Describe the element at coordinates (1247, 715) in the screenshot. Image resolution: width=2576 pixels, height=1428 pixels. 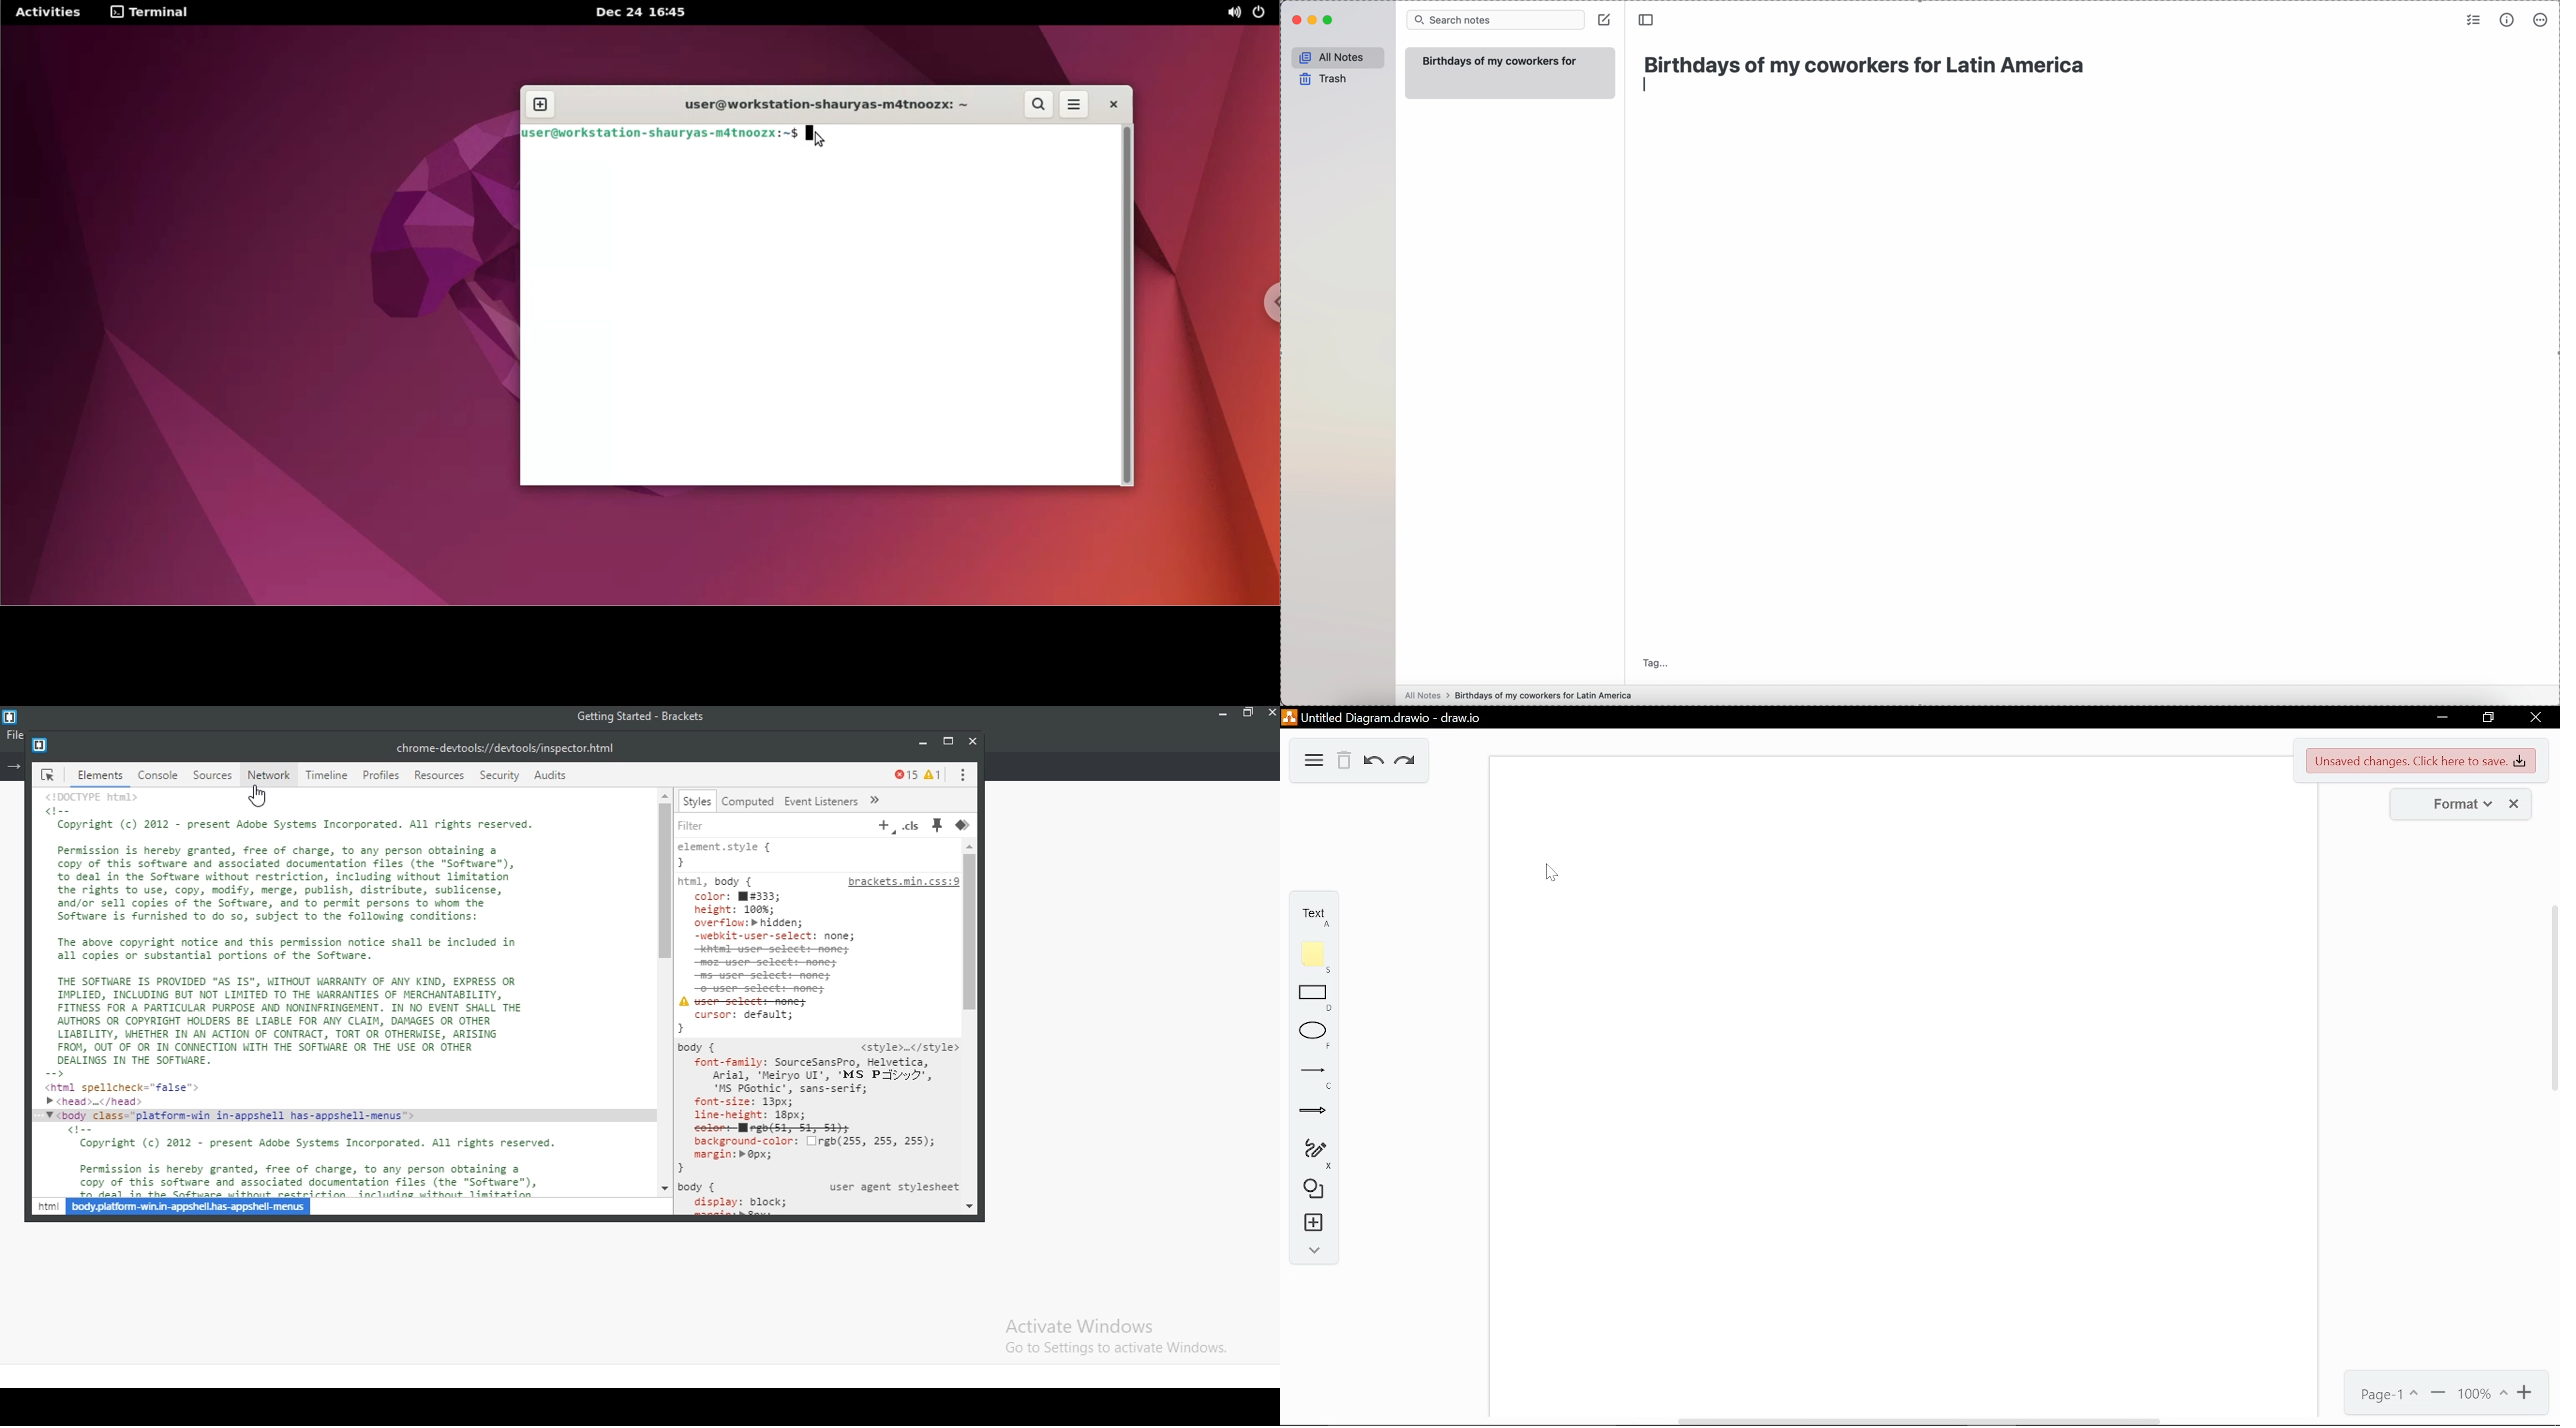
I see `restore` at that location.